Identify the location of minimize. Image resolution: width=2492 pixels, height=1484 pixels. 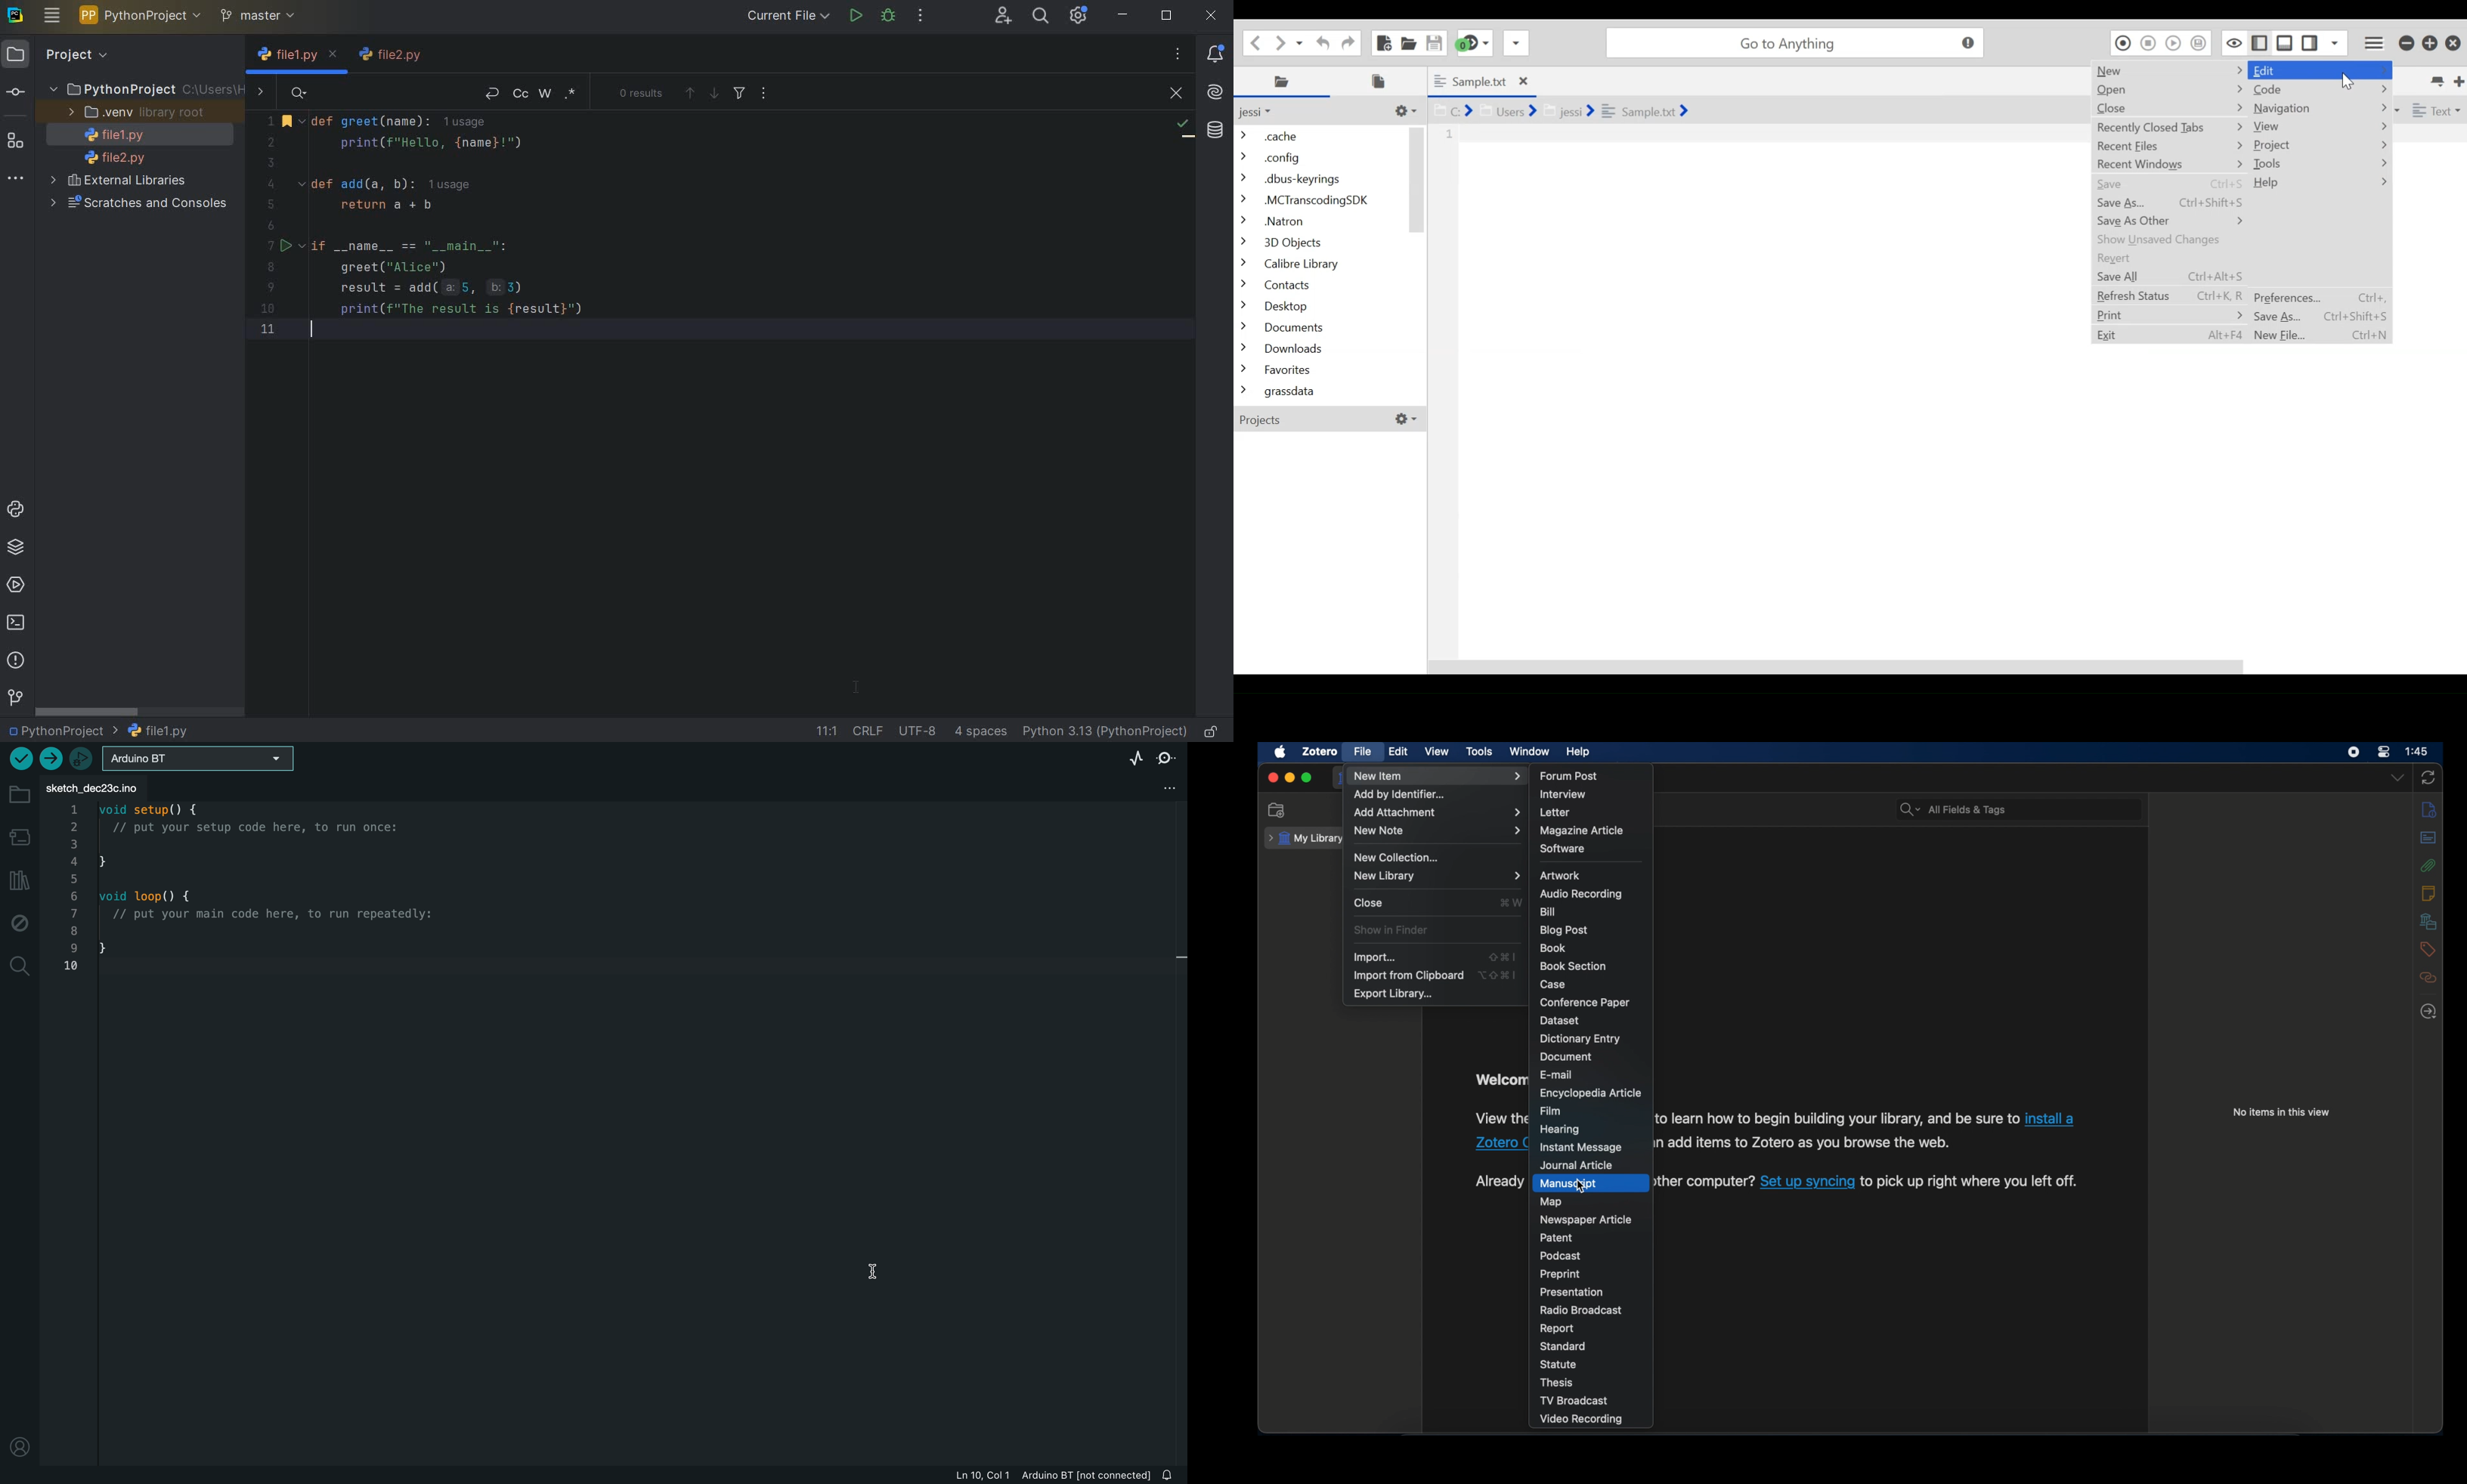
(2406, 43).